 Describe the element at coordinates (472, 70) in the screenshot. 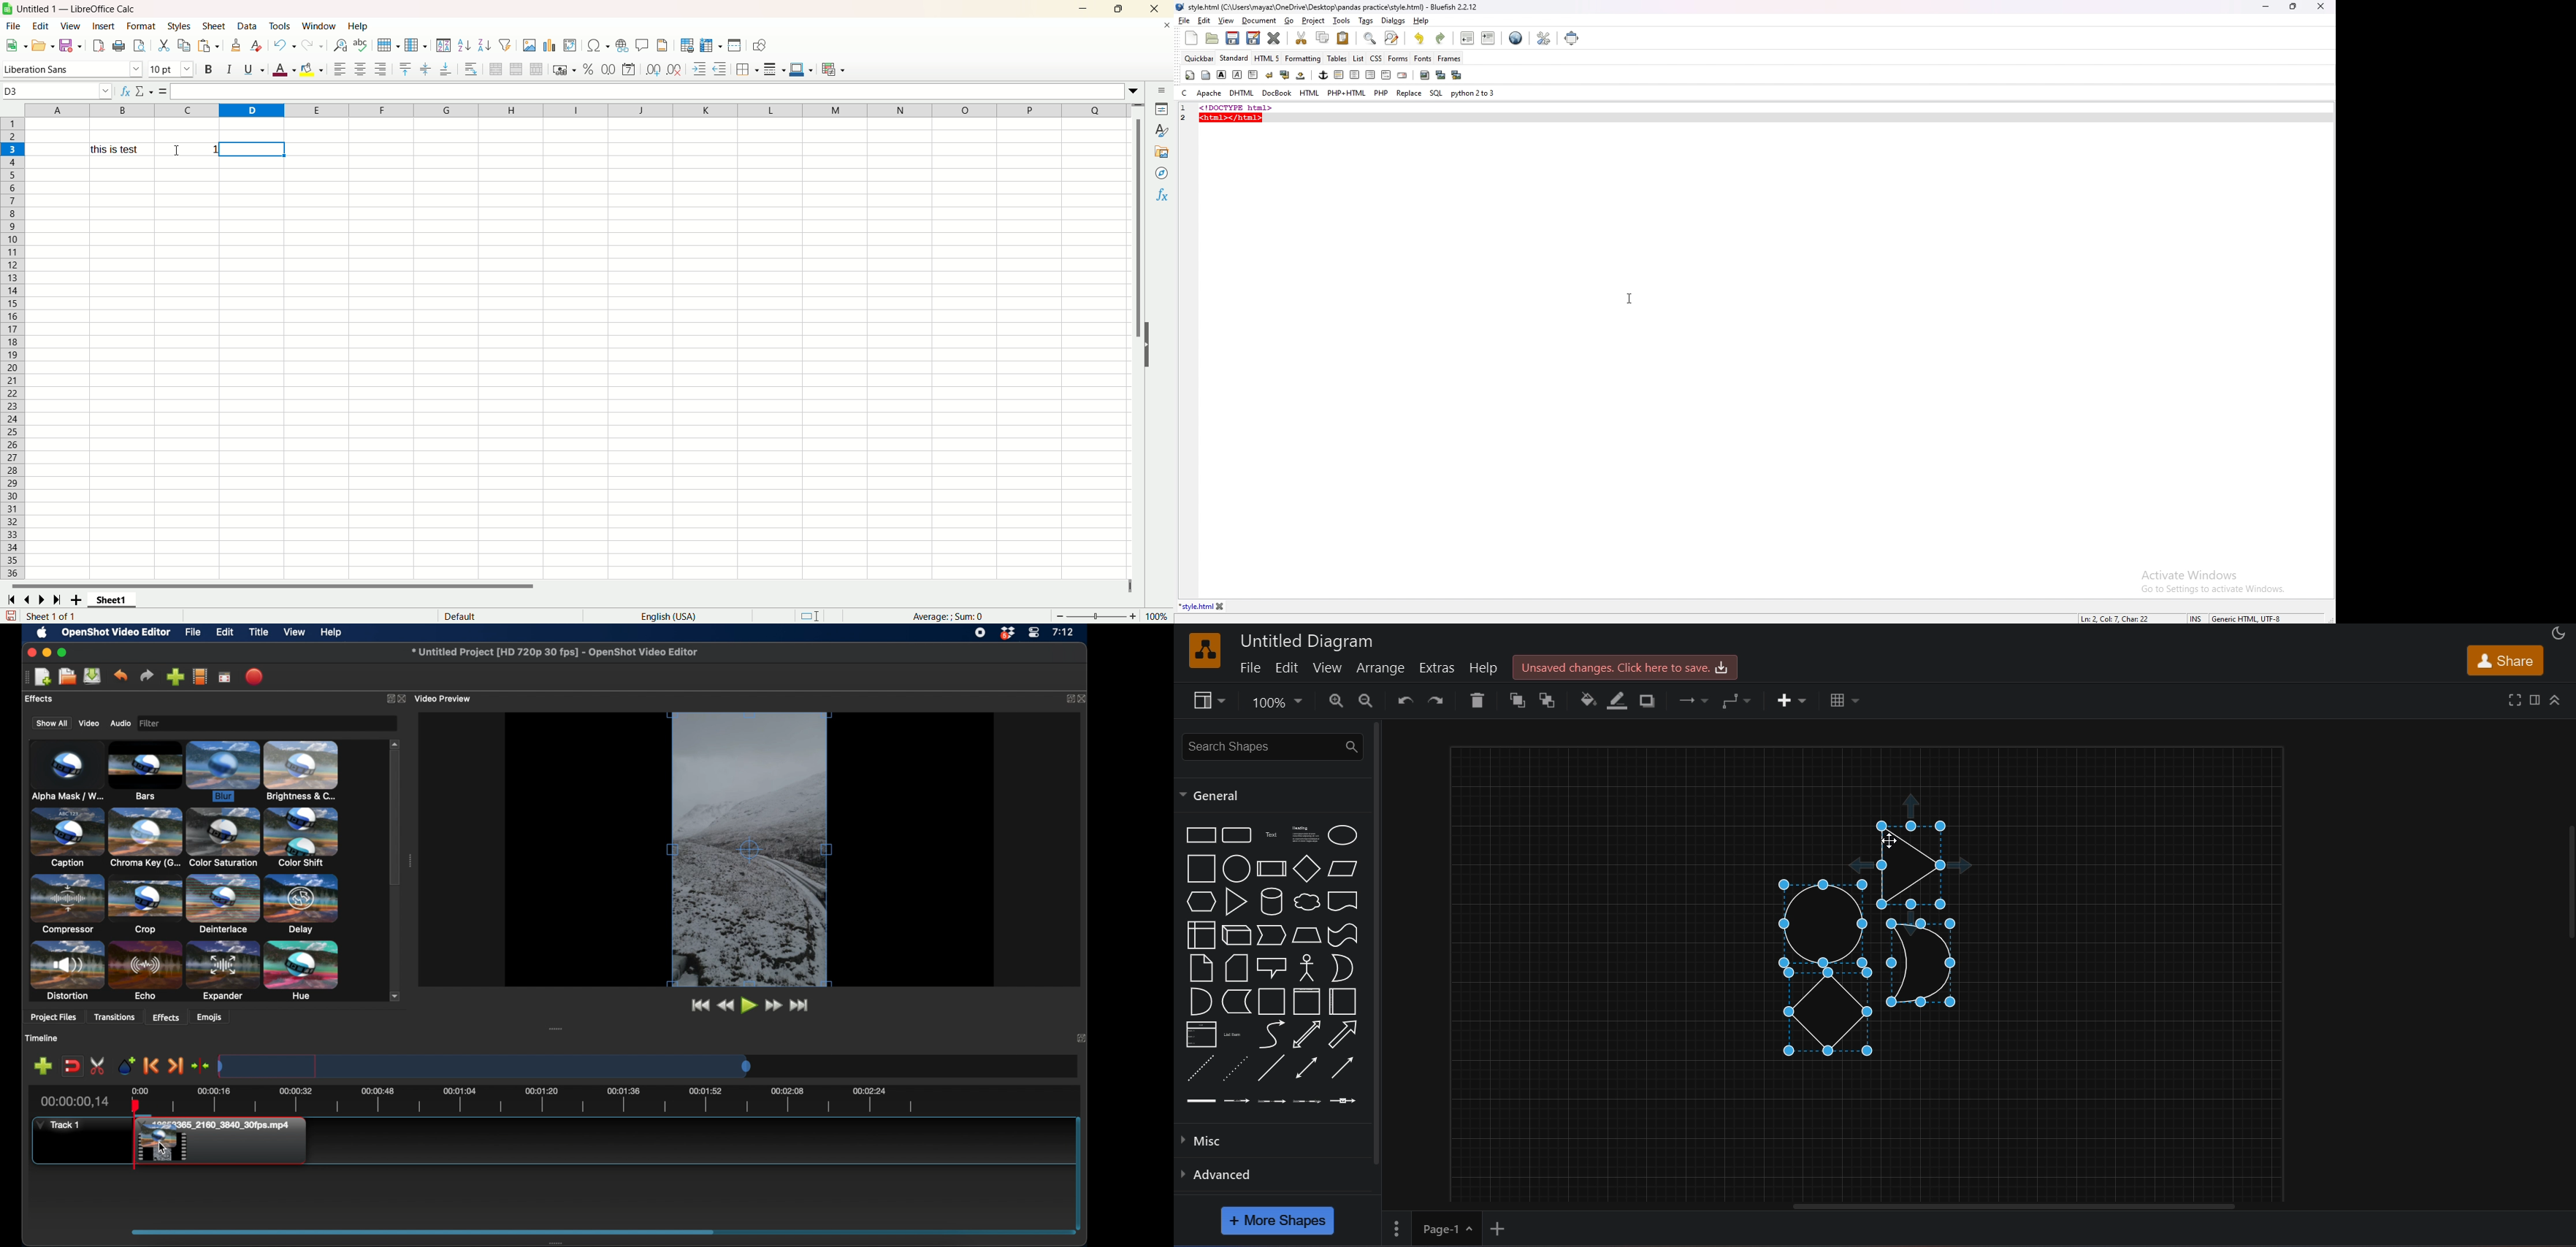

I see `wrap text` at that location.